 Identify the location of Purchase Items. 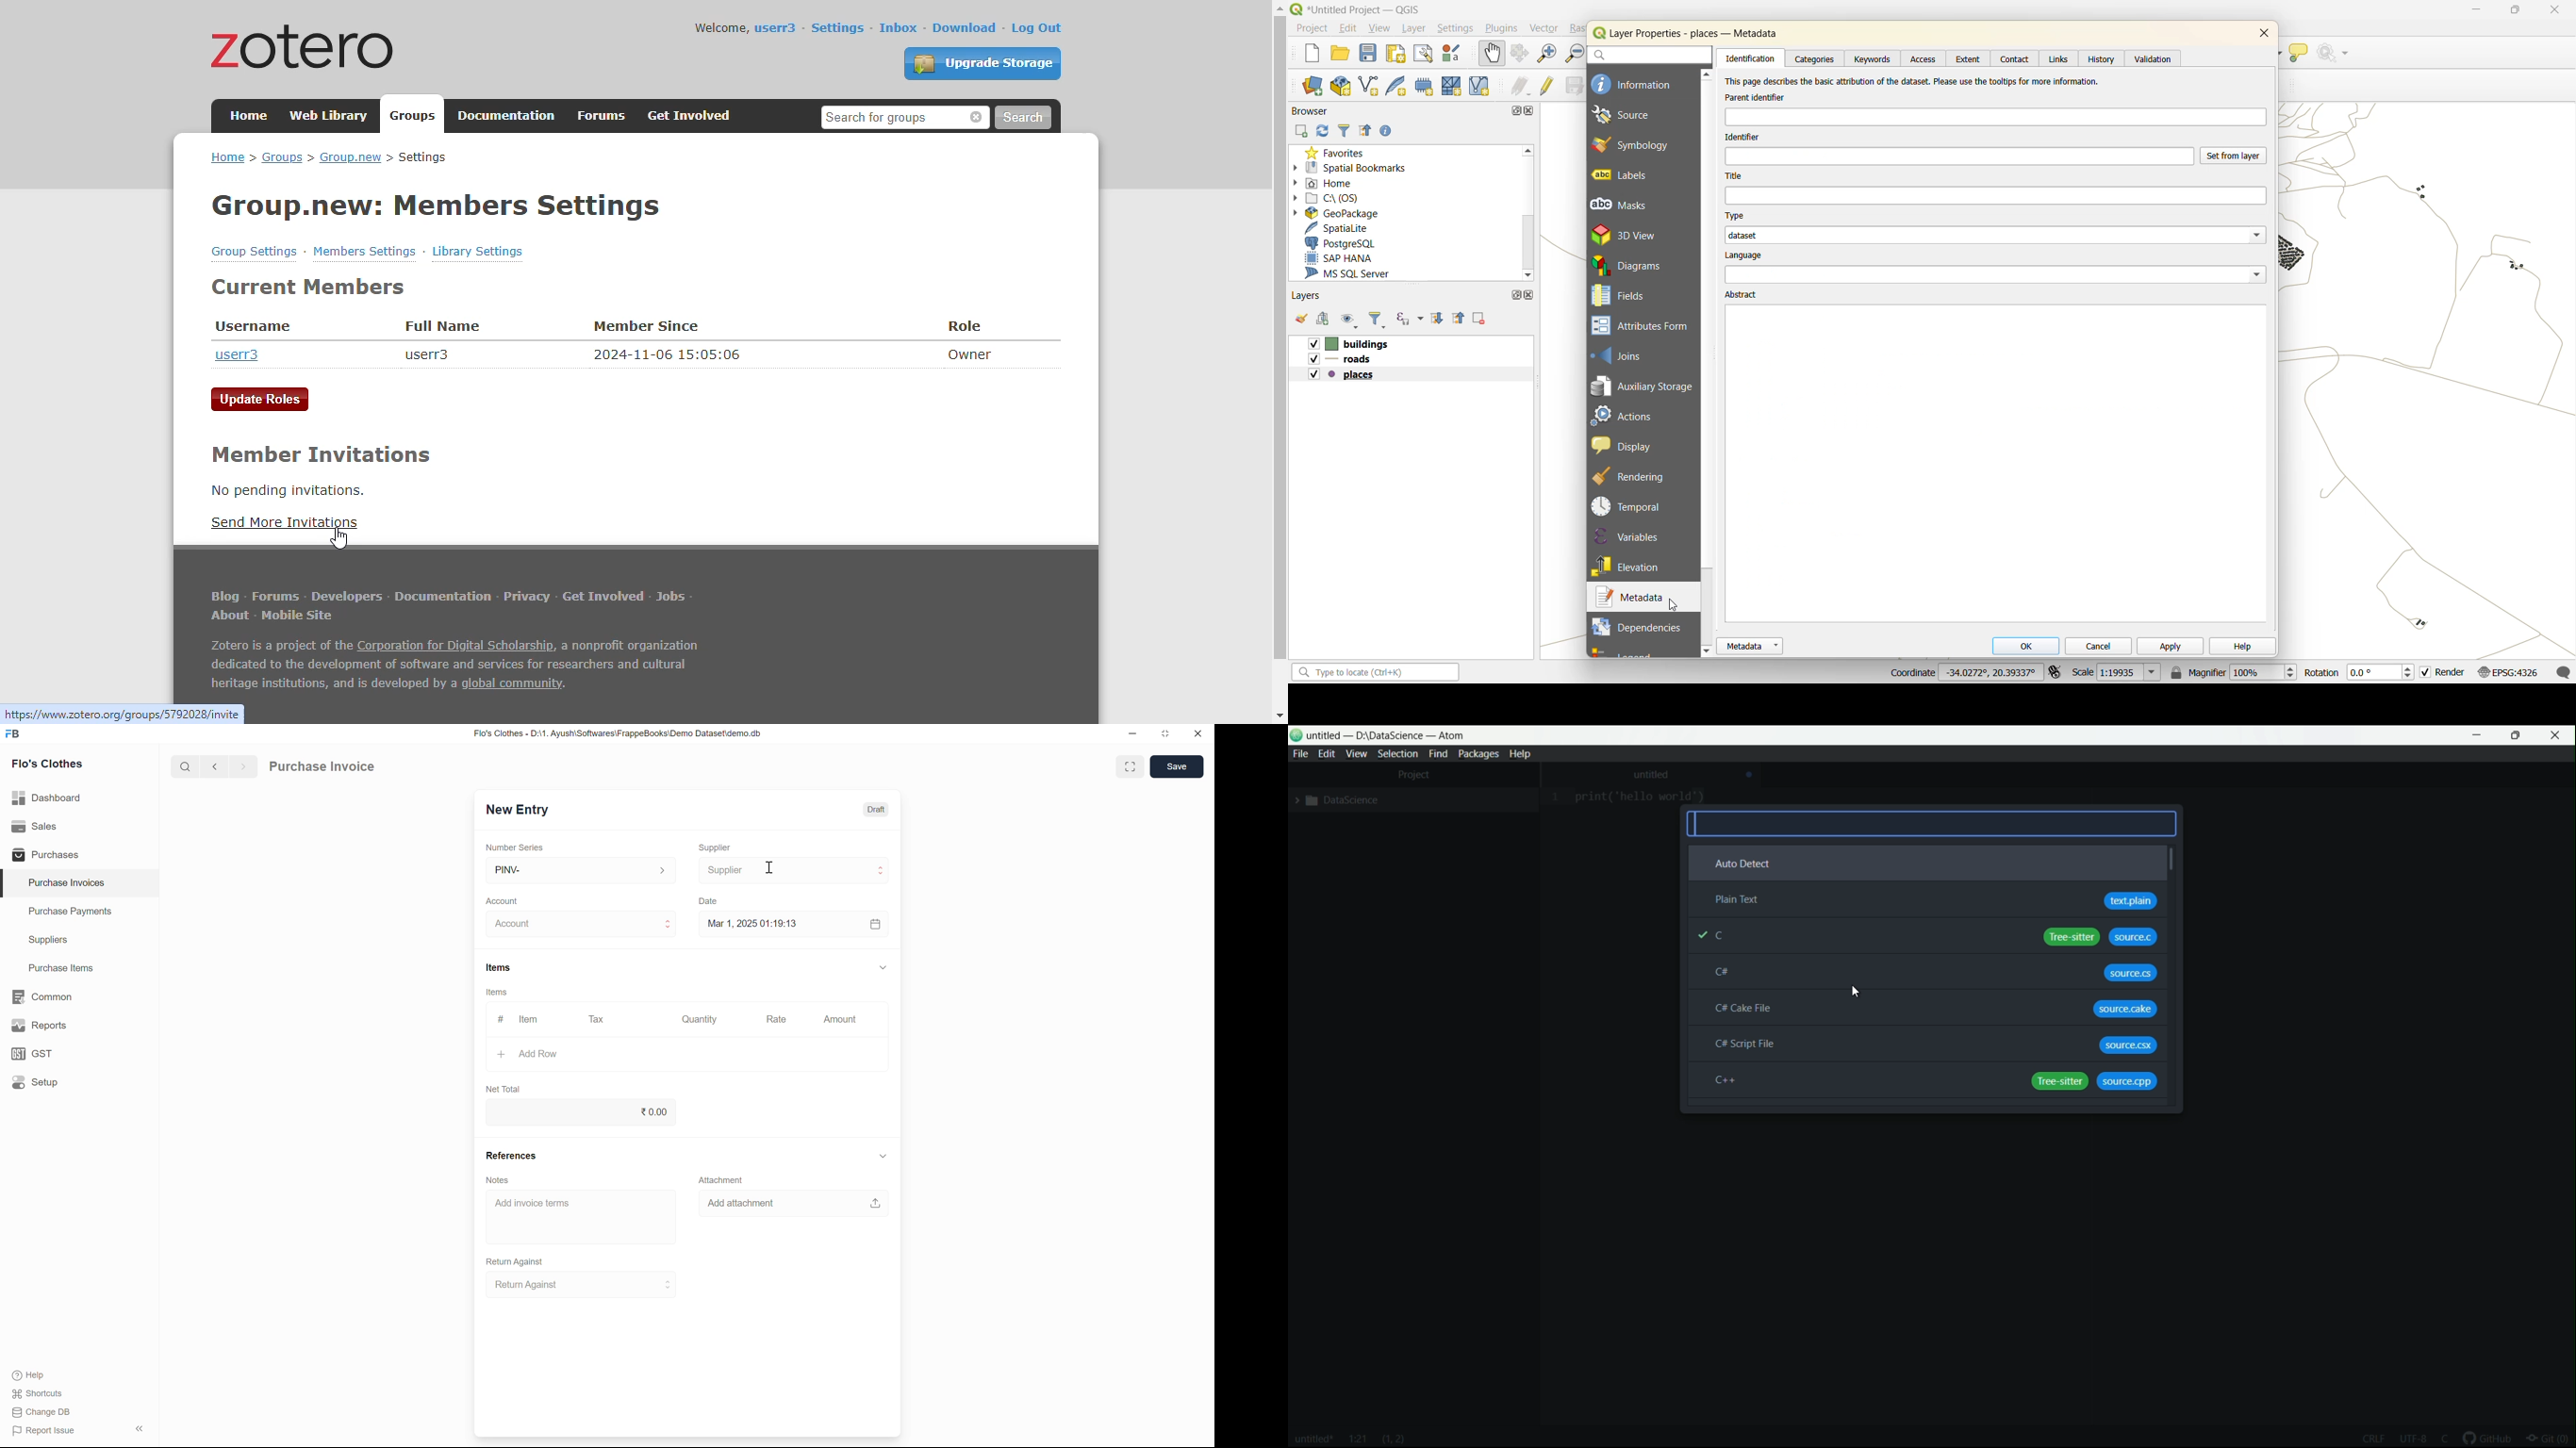
(56, 966).